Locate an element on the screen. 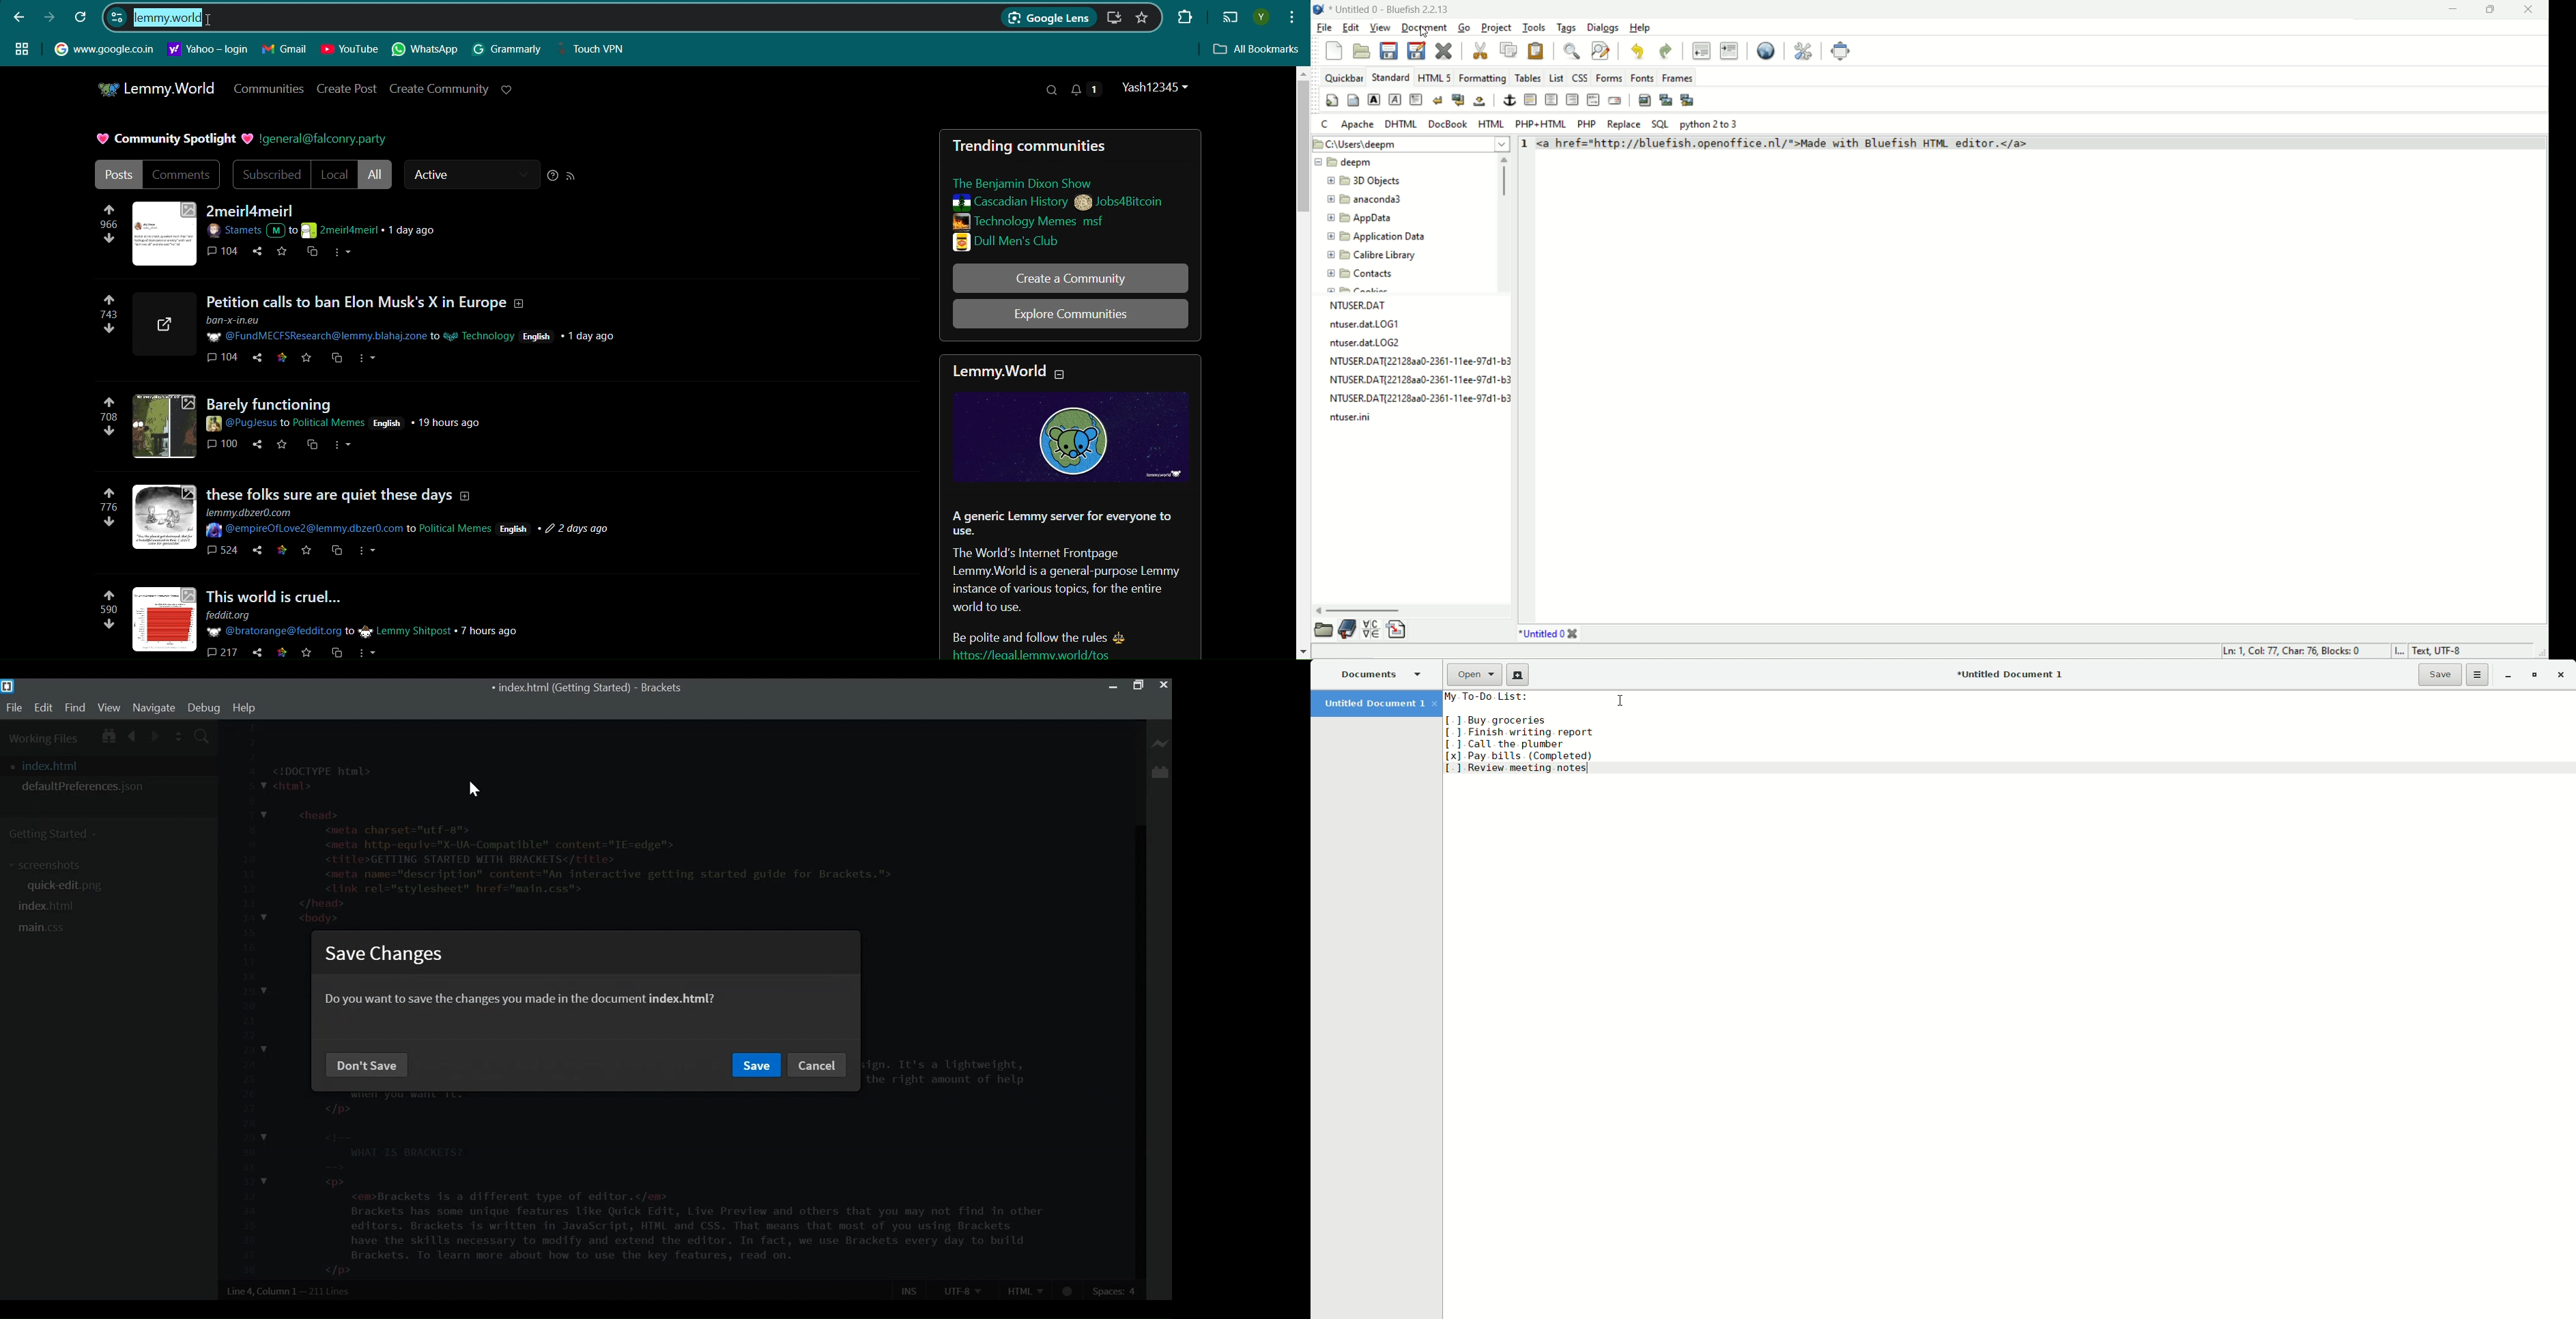 The height and width of the screenshot is (1344, 2576). feddit.org is located at coordinates (238, 615).